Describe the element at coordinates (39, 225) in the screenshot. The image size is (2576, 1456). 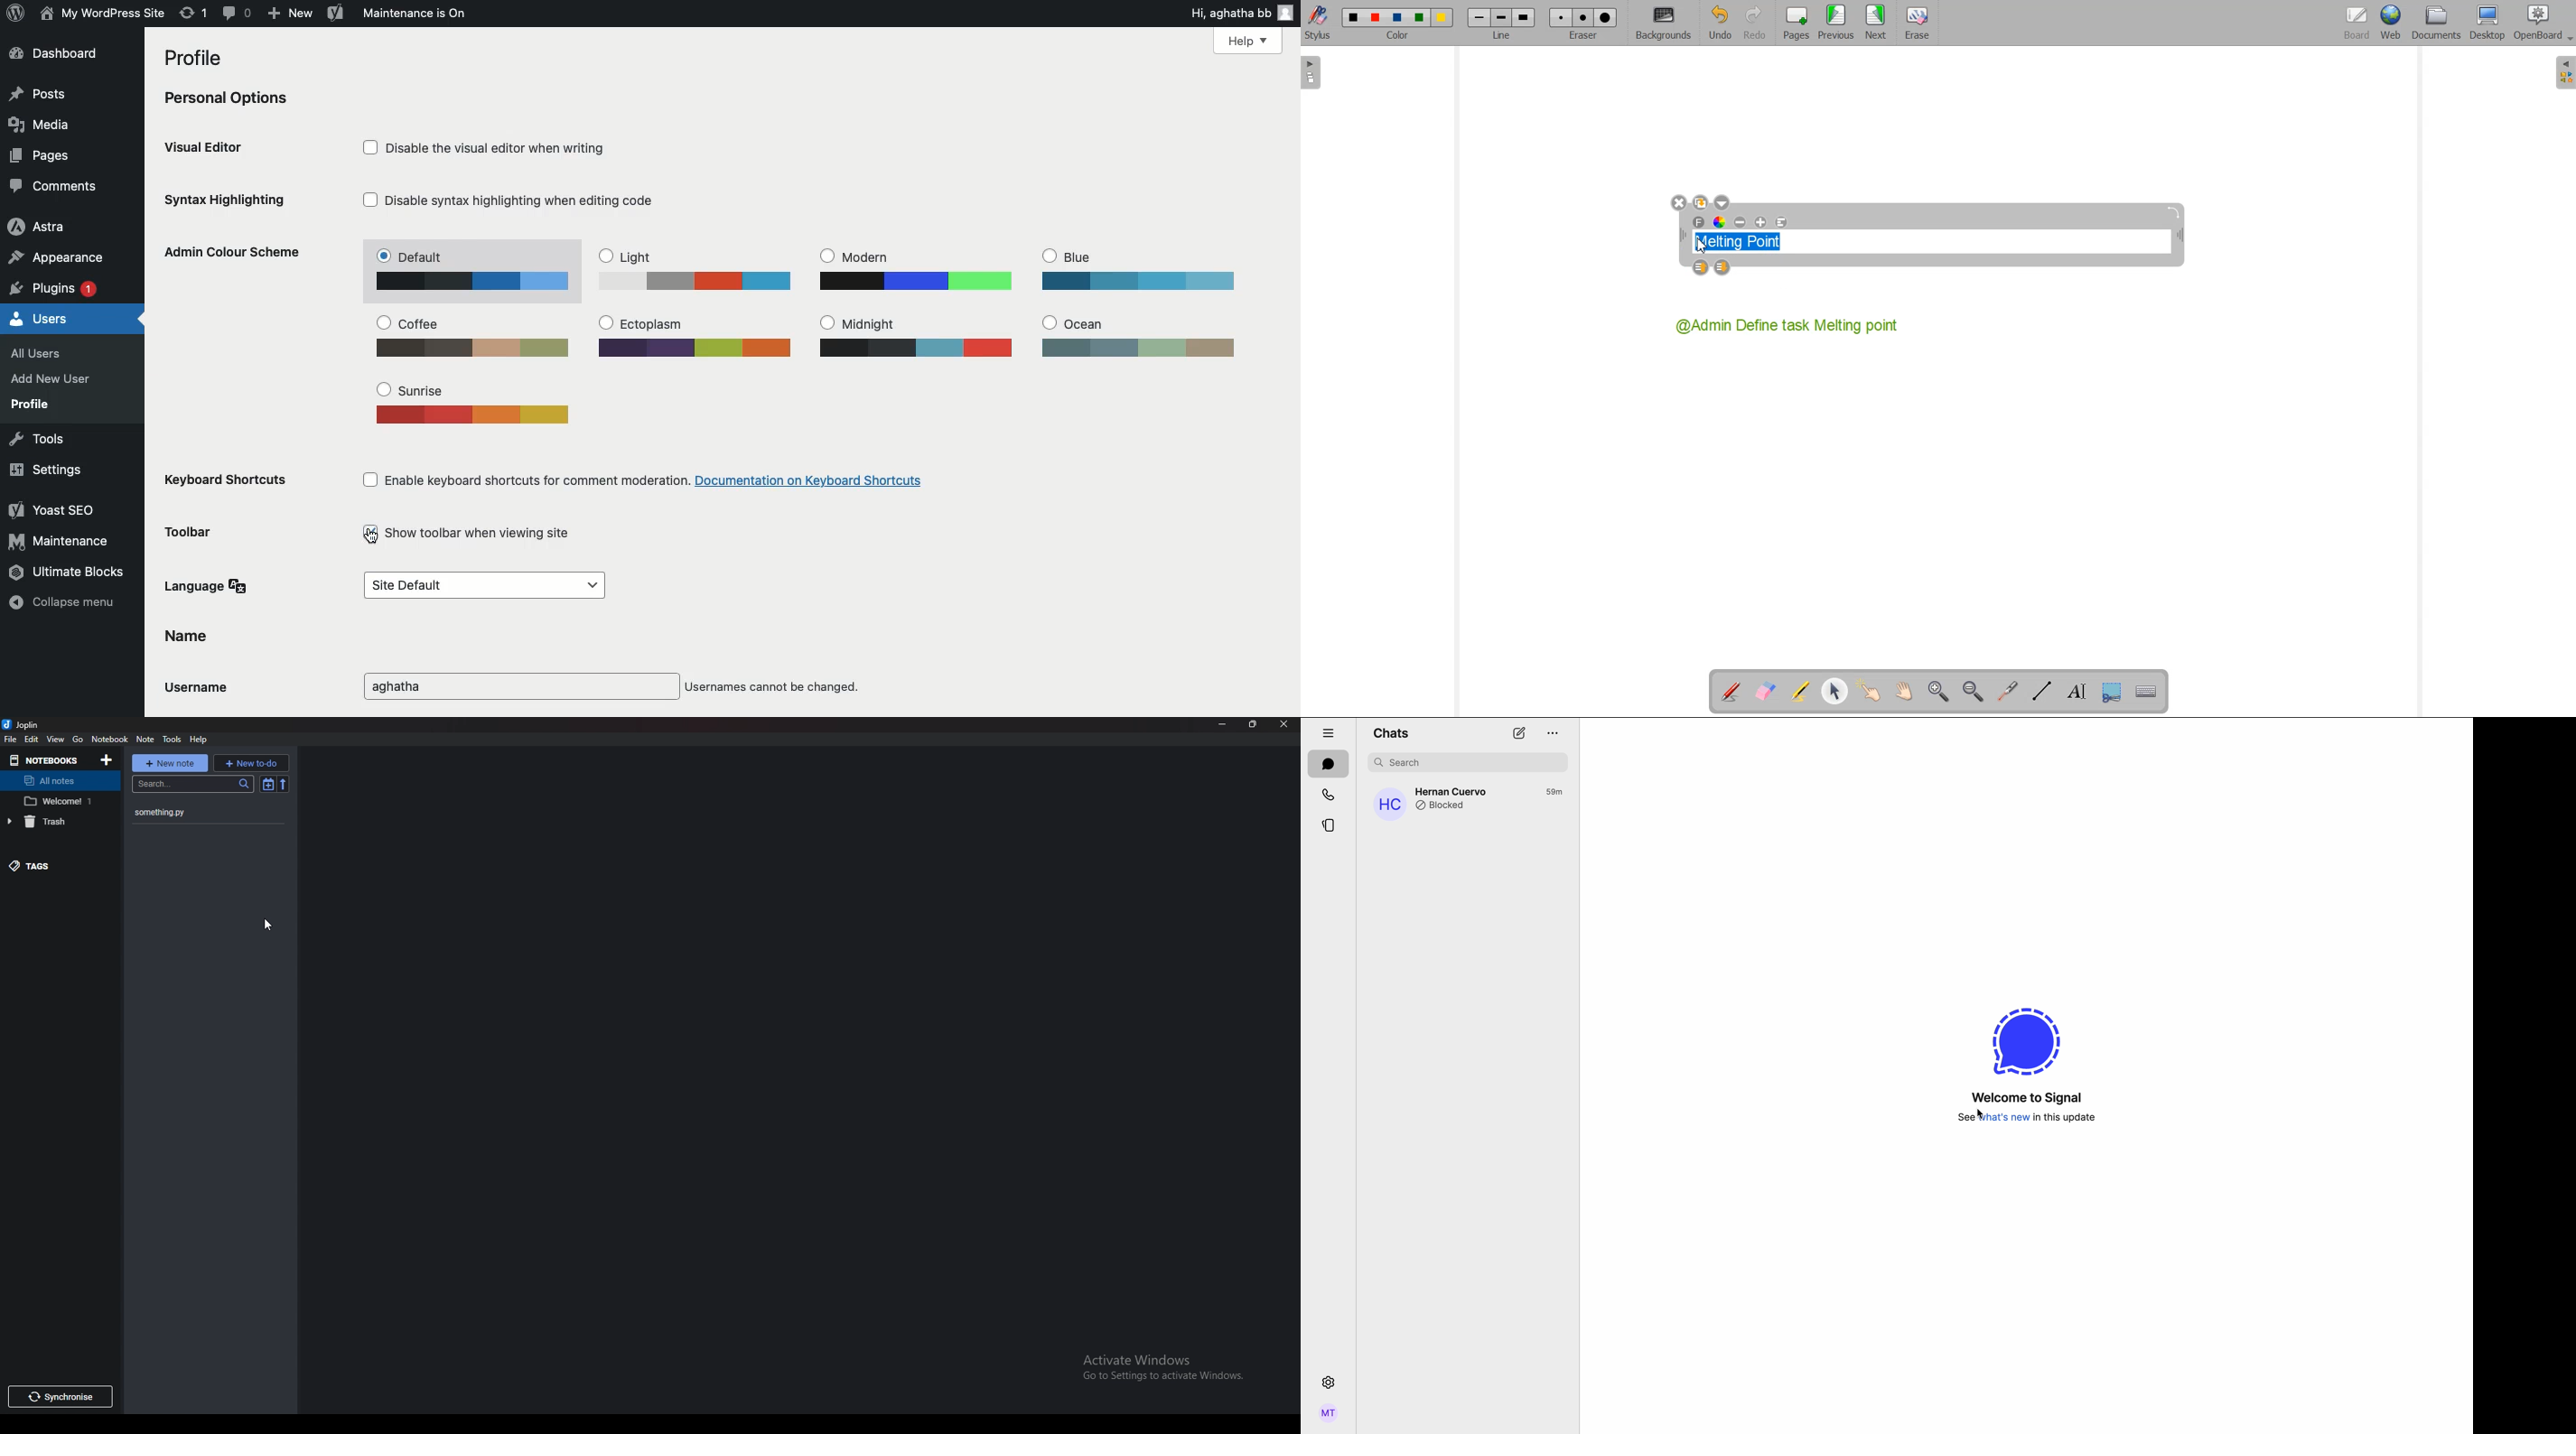
I see `Astra` at that location.